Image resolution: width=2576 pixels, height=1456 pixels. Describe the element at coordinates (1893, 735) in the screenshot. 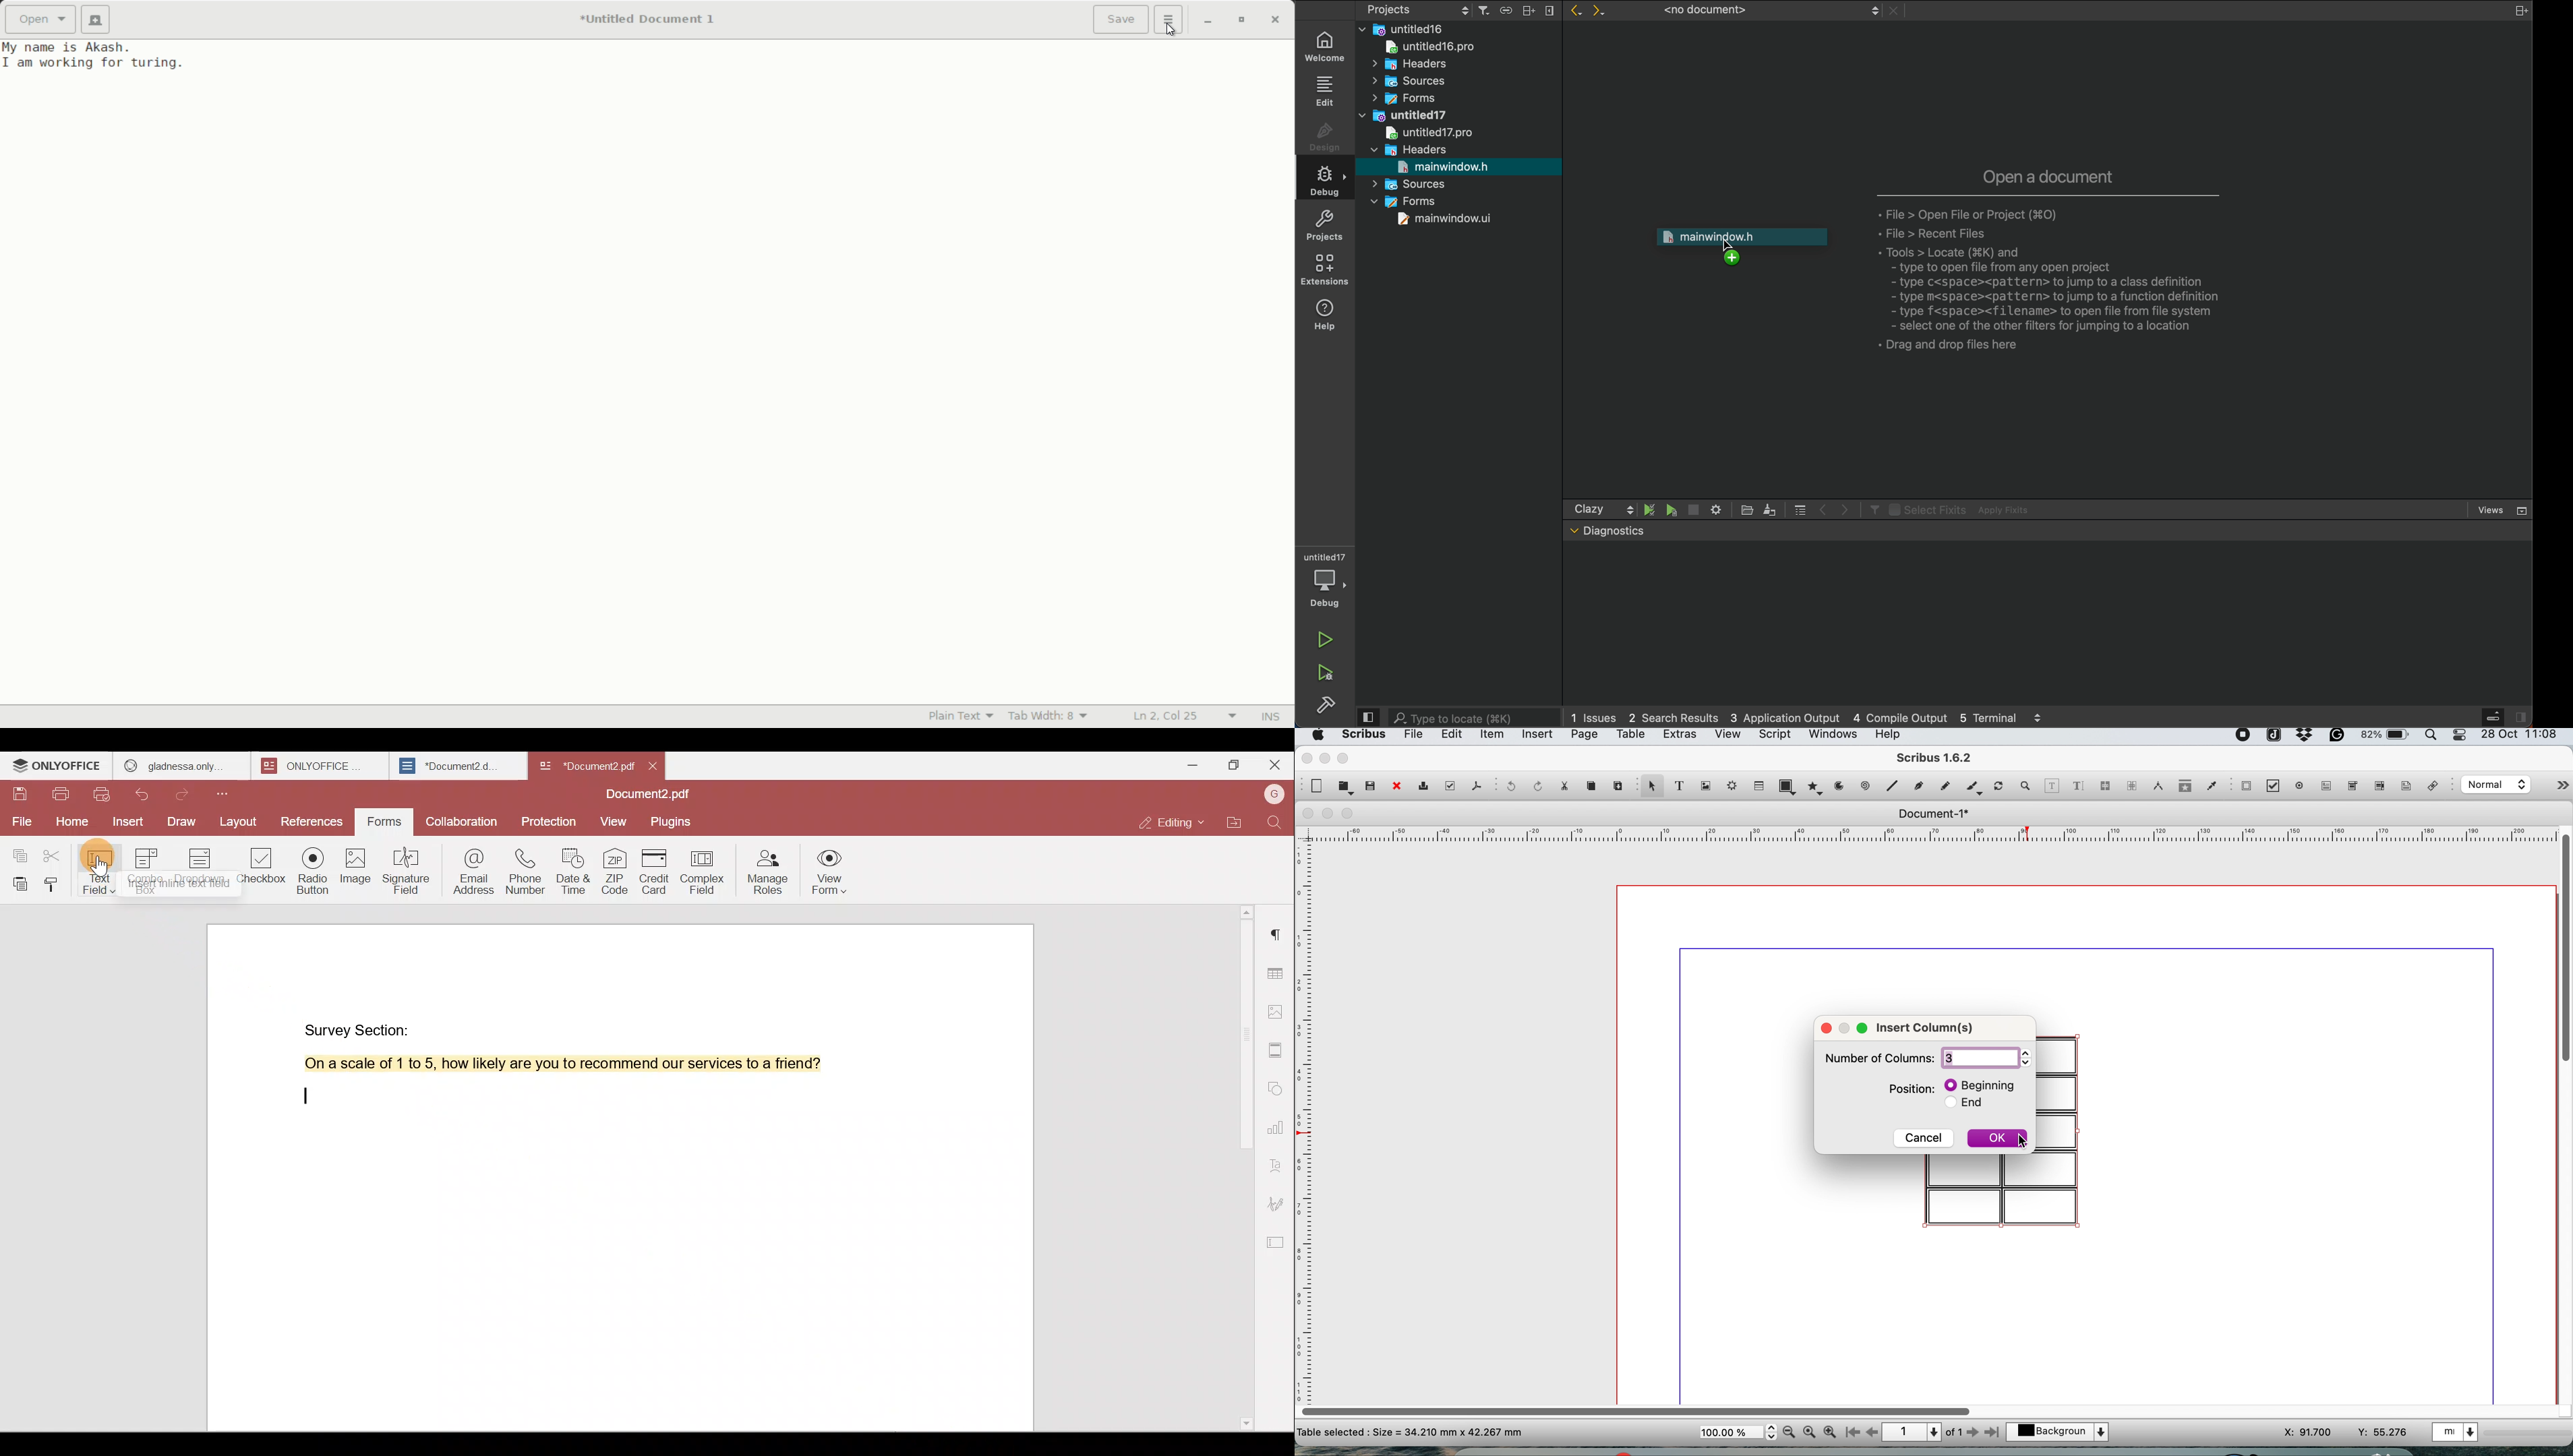

I see `help` at that location.